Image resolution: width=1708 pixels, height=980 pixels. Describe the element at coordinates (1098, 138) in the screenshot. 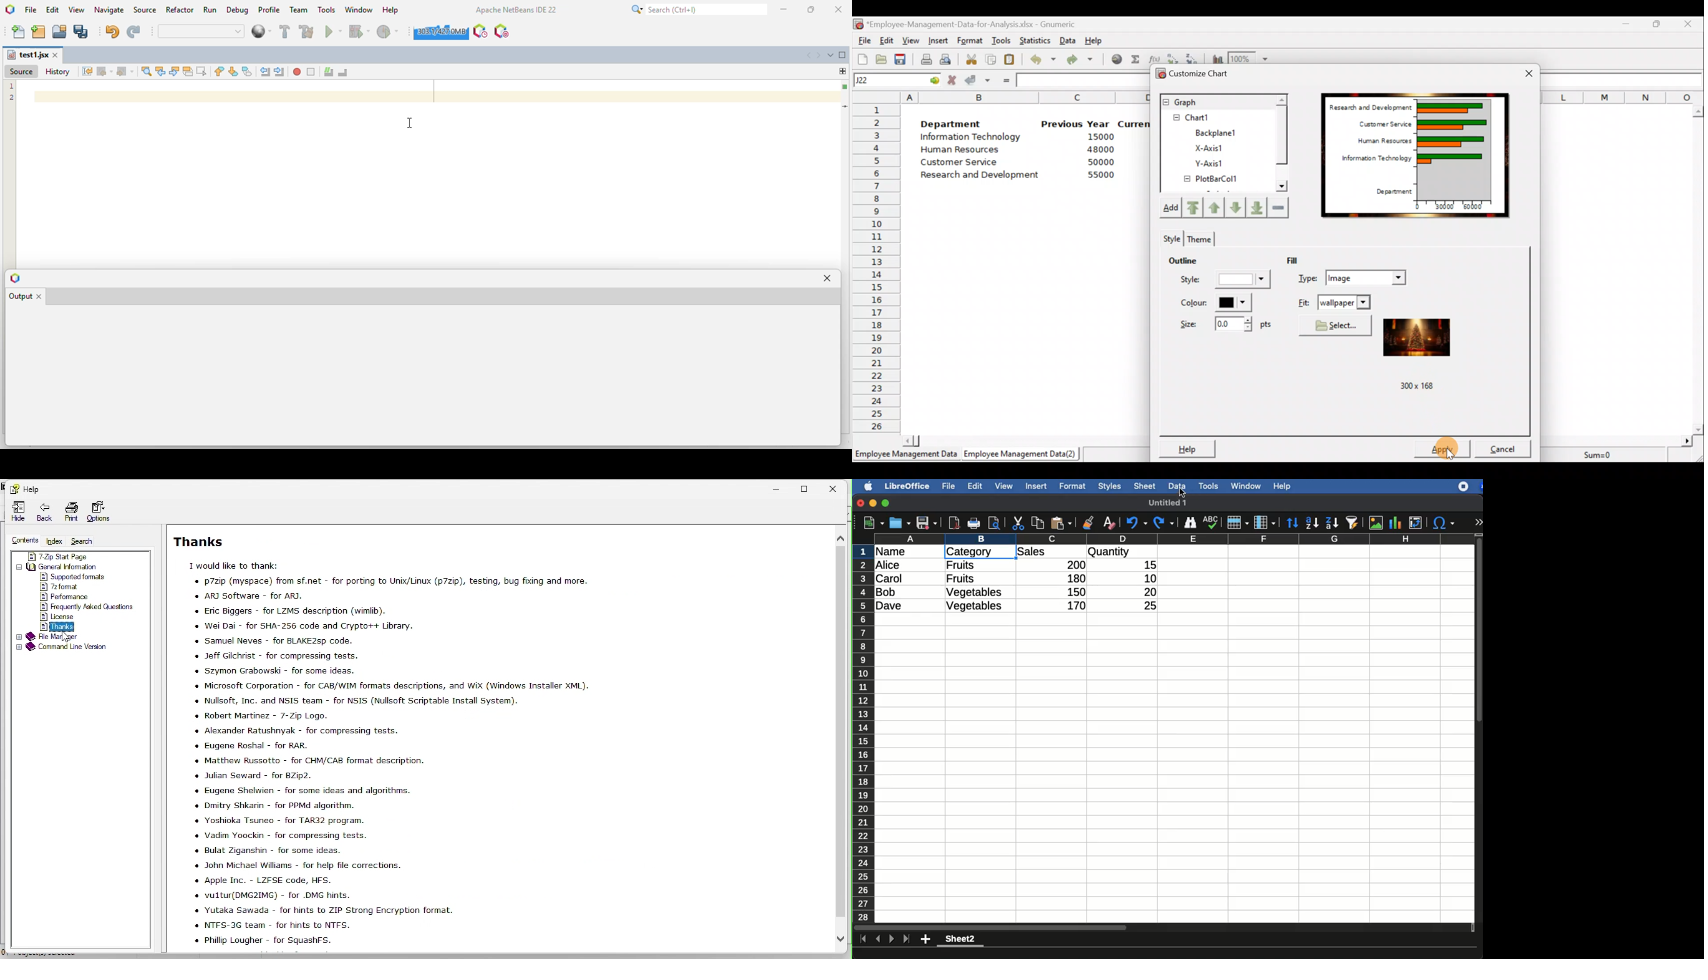

I see `15000` at that location.